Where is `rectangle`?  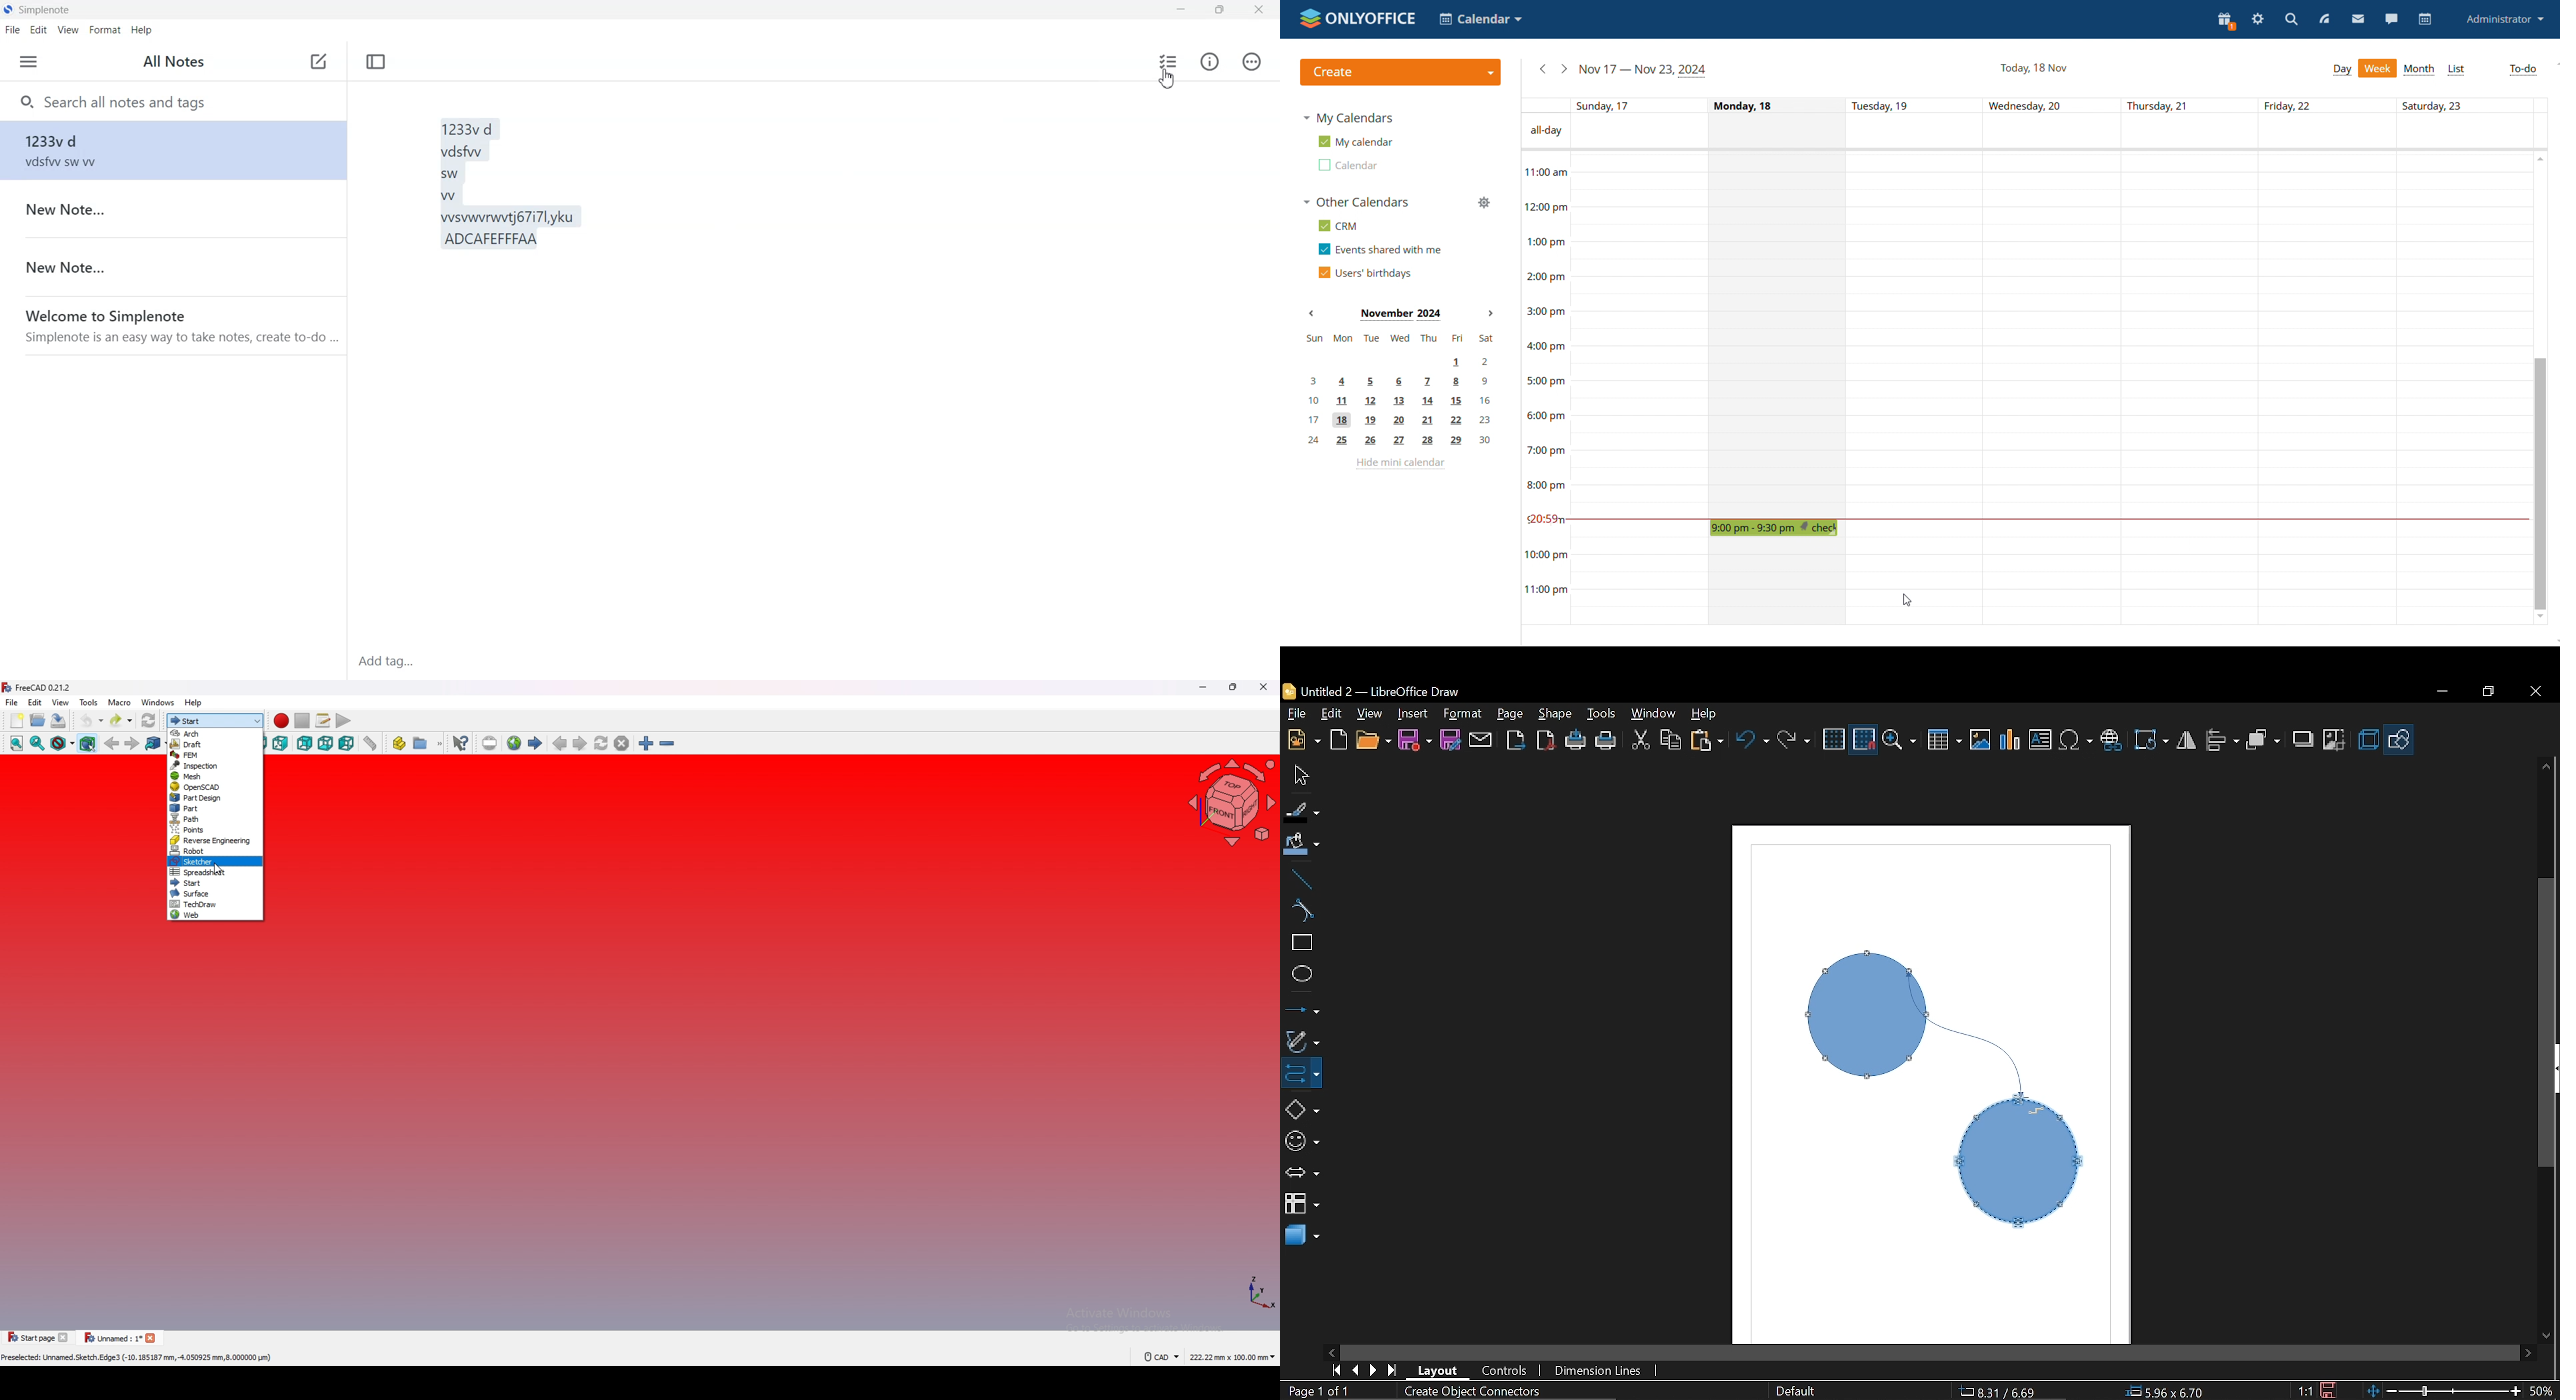 rectangle is located at coordinates (1299, 942).